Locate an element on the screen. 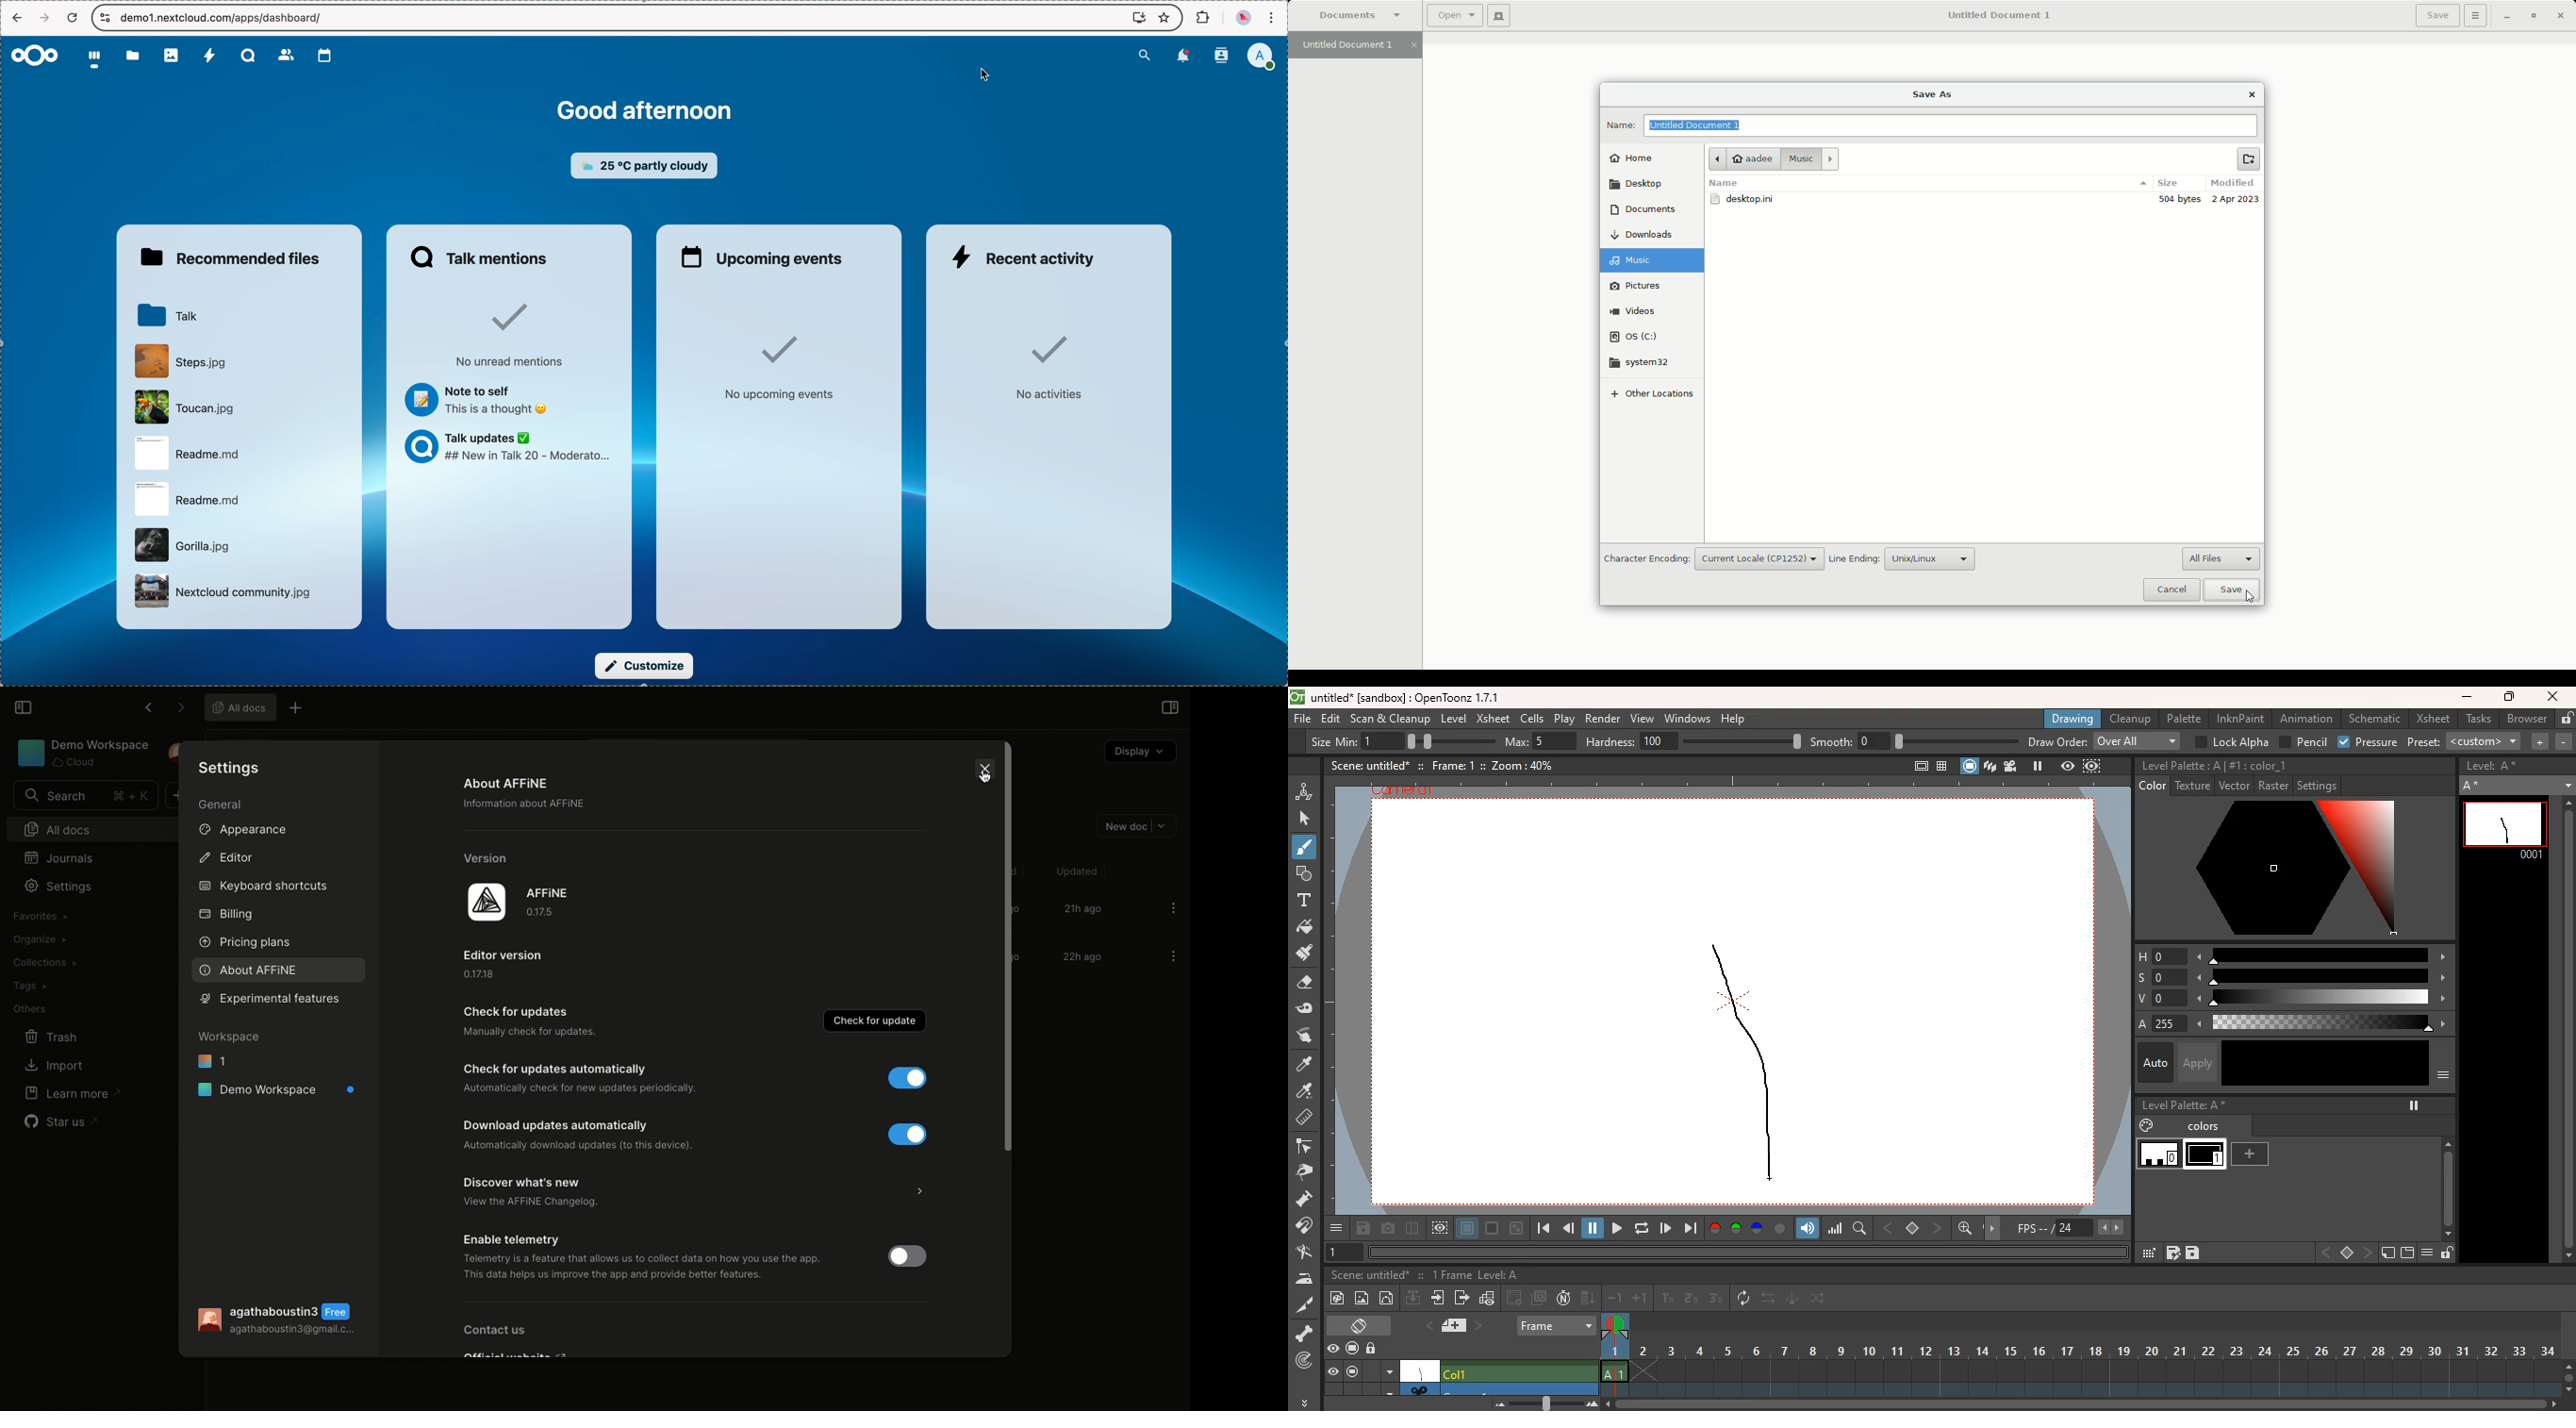  good afternoon is located at coordinates (644, 109).